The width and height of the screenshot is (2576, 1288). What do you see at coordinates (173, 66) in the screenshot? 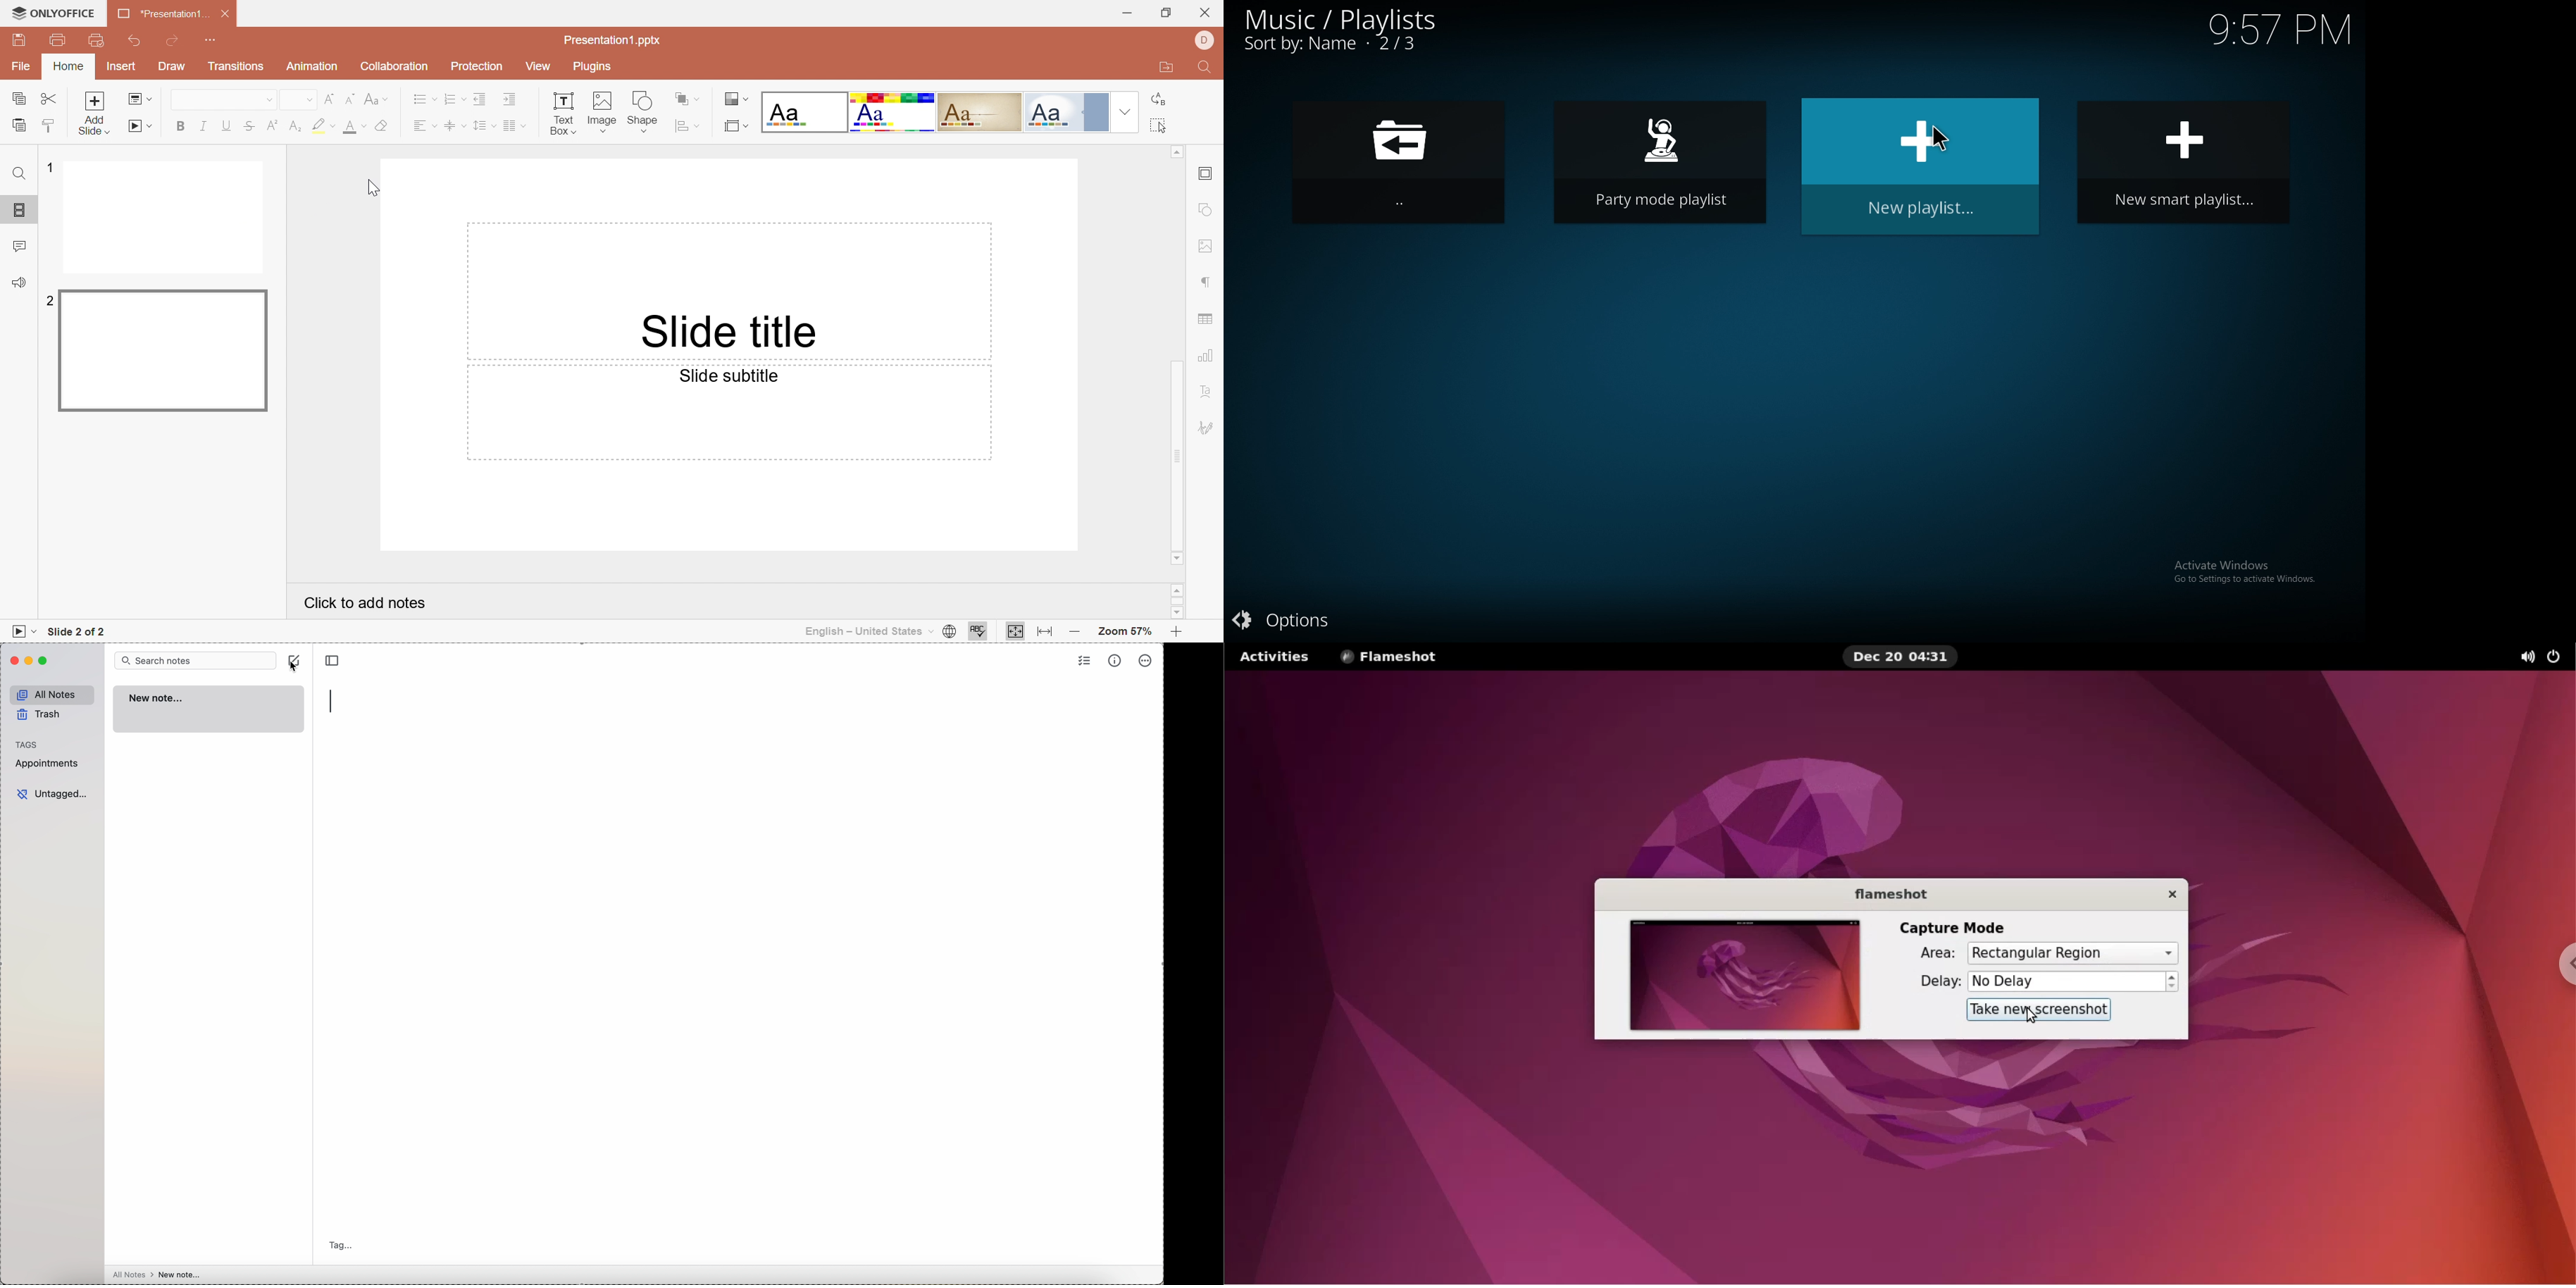
I see `Draw` at bounding box center [173, 66].